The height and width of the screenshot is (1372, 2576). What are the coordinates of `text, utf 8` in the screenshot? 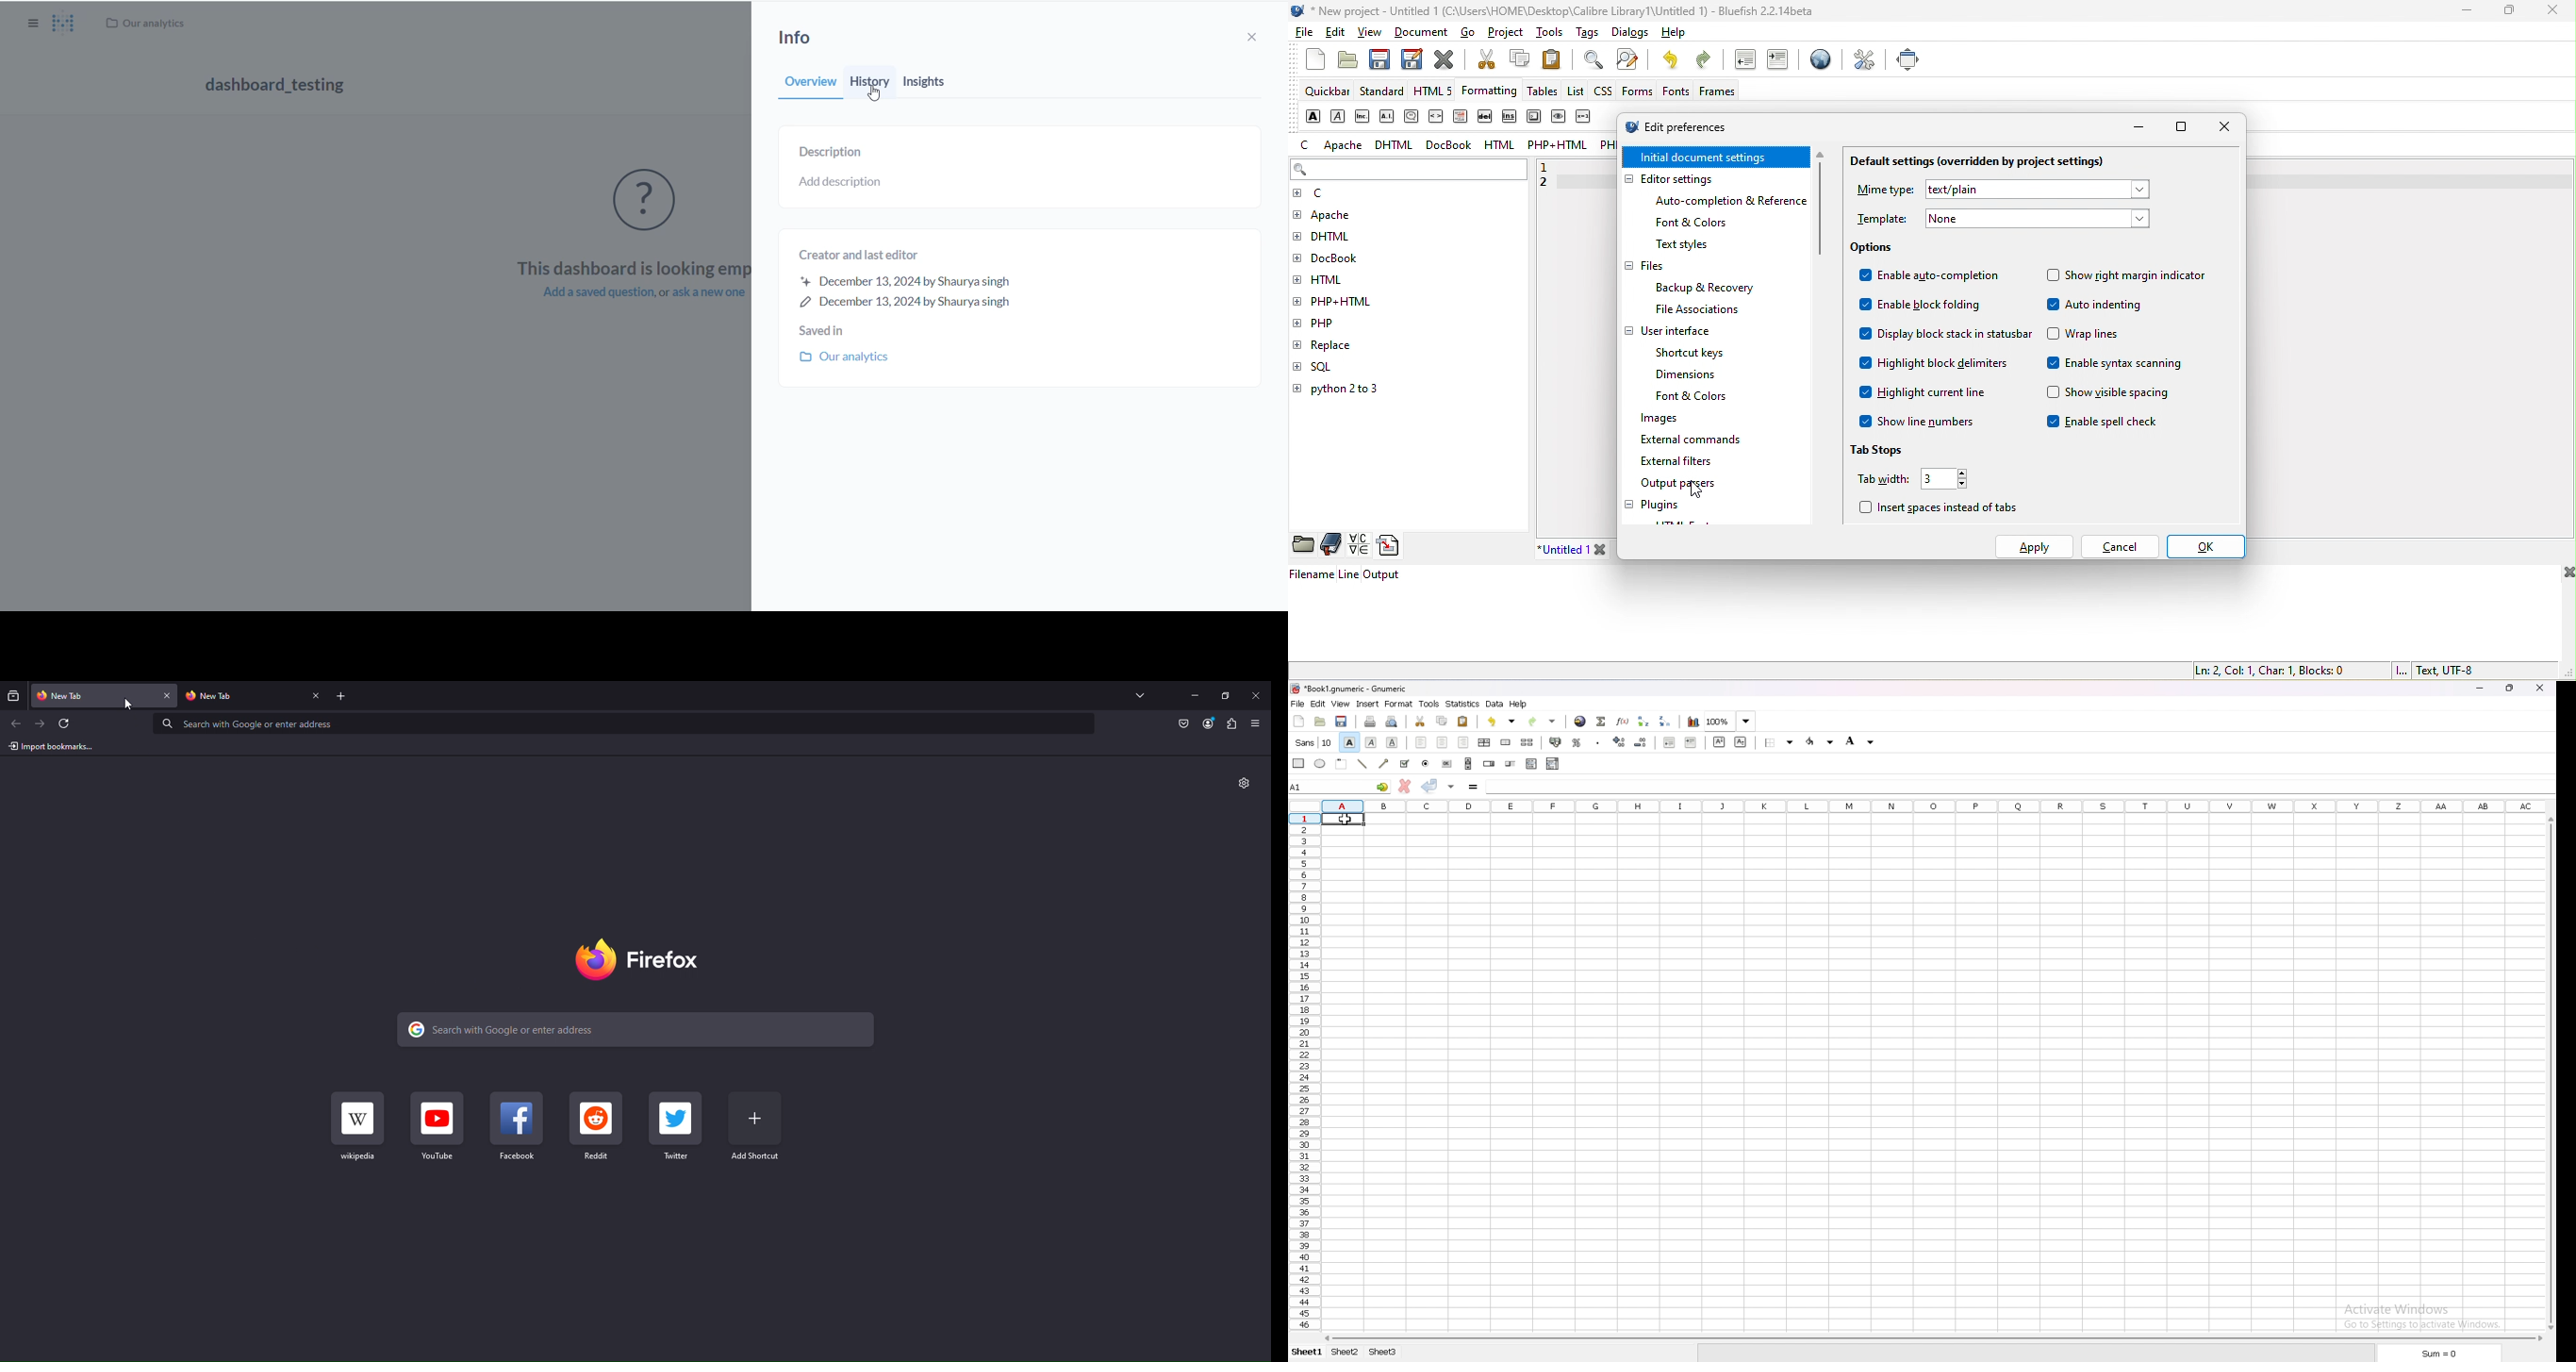 It's located at (2434, 671).